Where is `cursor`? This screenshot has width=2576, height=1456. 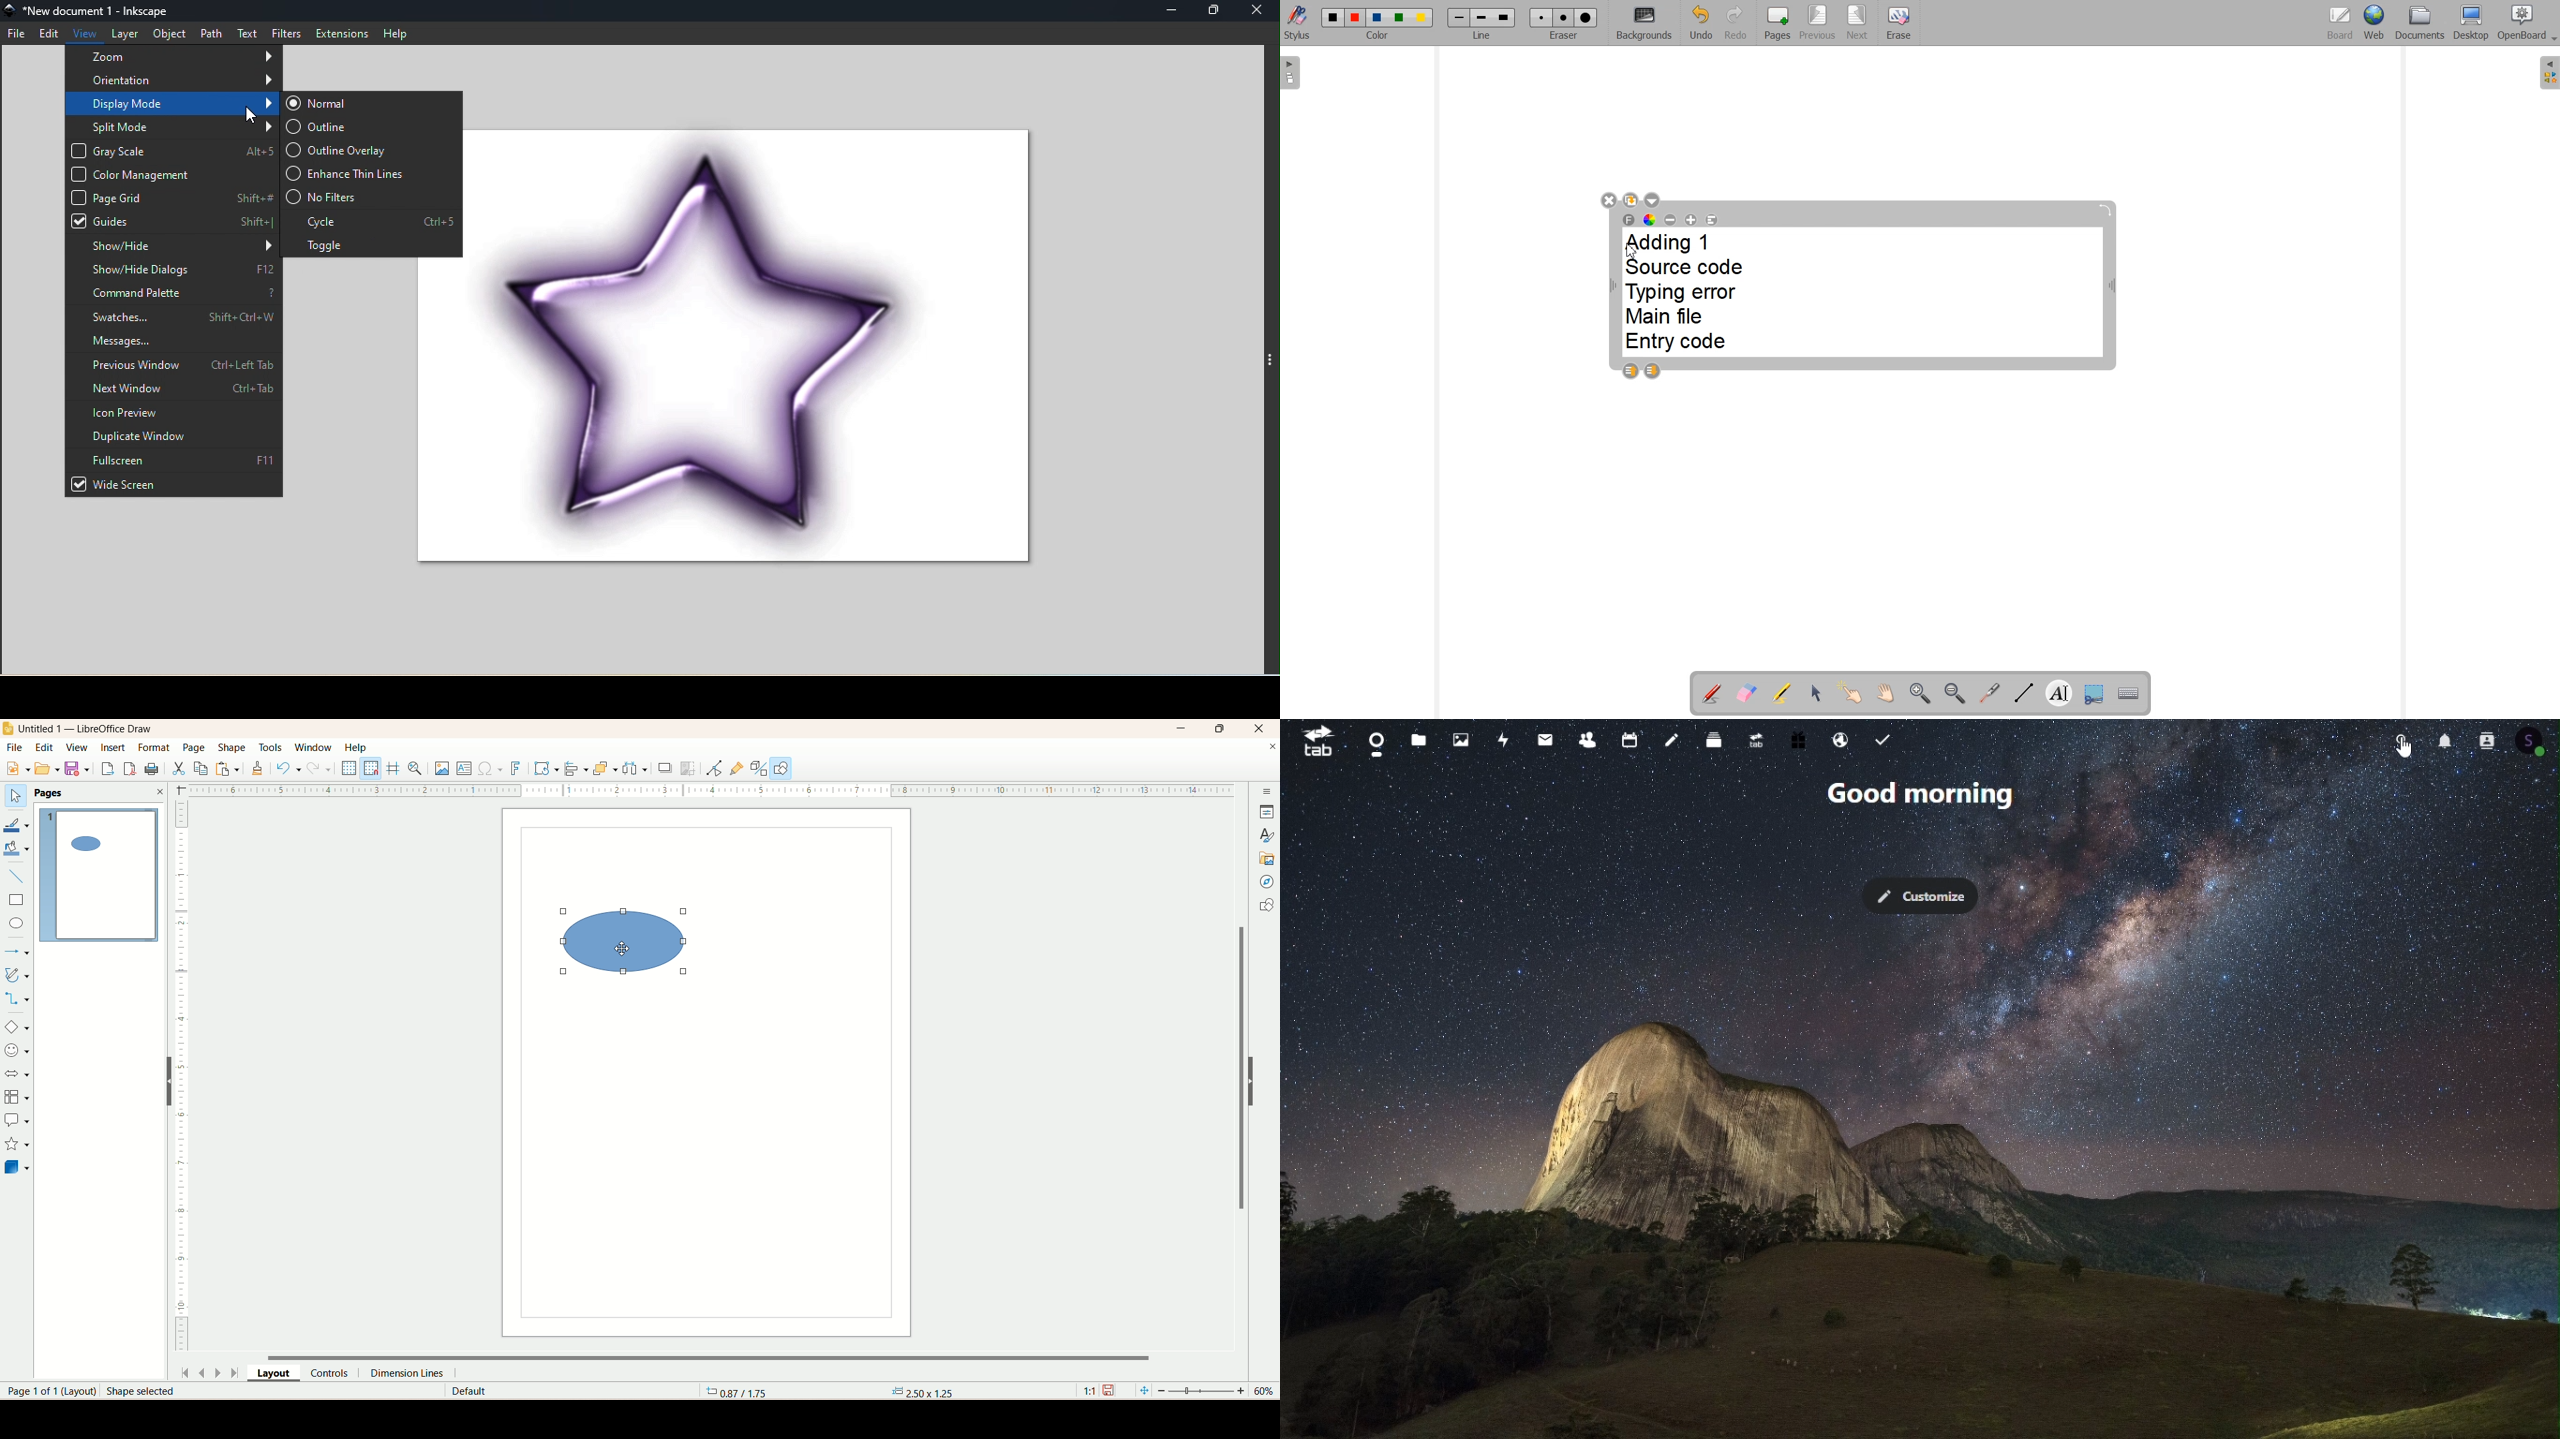
cursor is located at coordinates (2406, 752).